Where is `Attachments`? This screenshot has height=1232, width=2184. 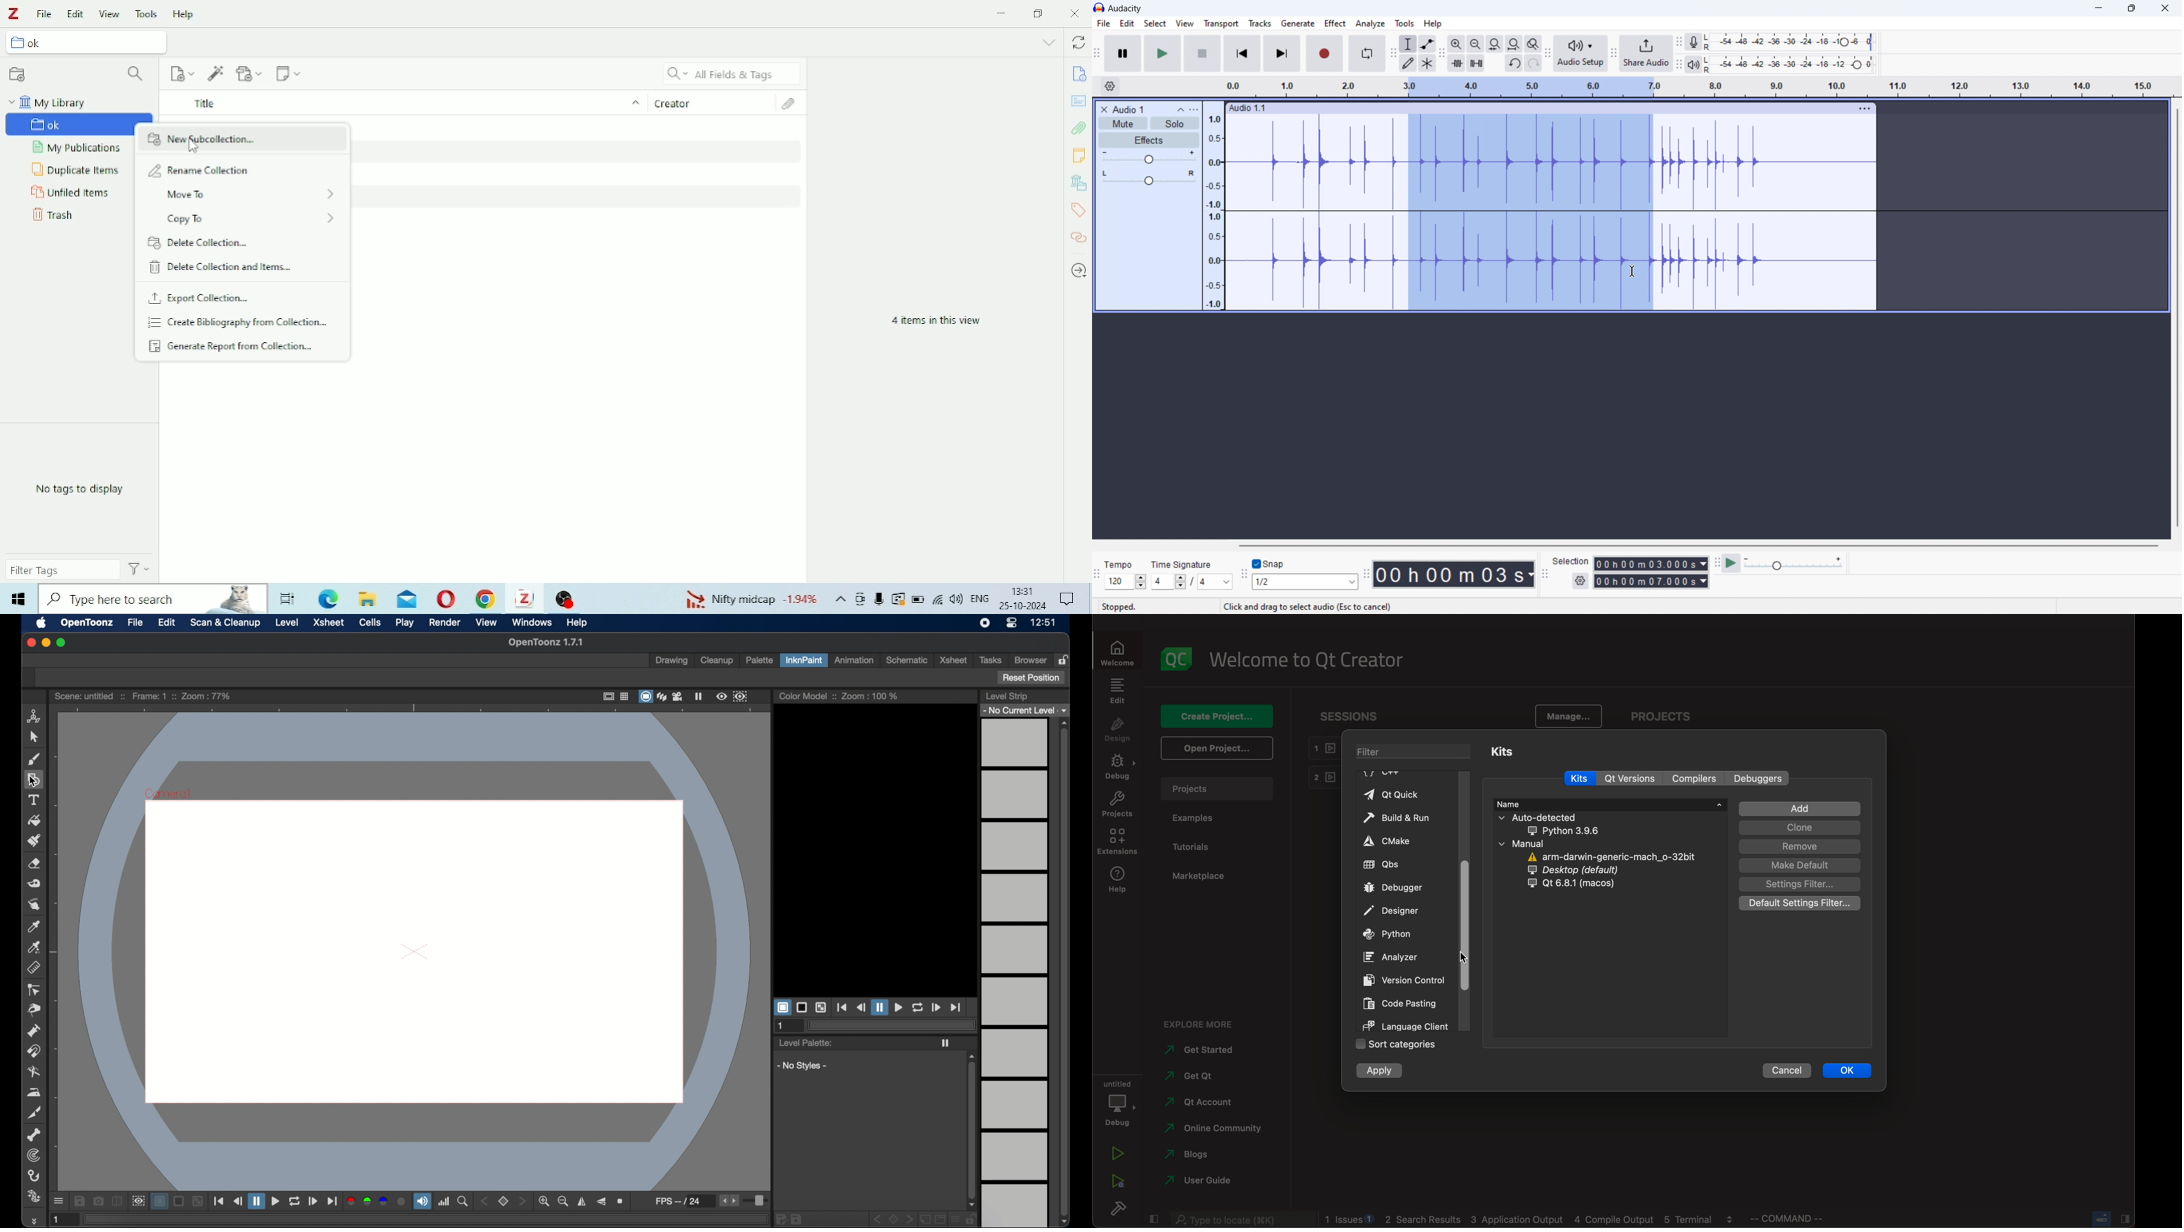
Attachments is located at coordinates (795, 104).